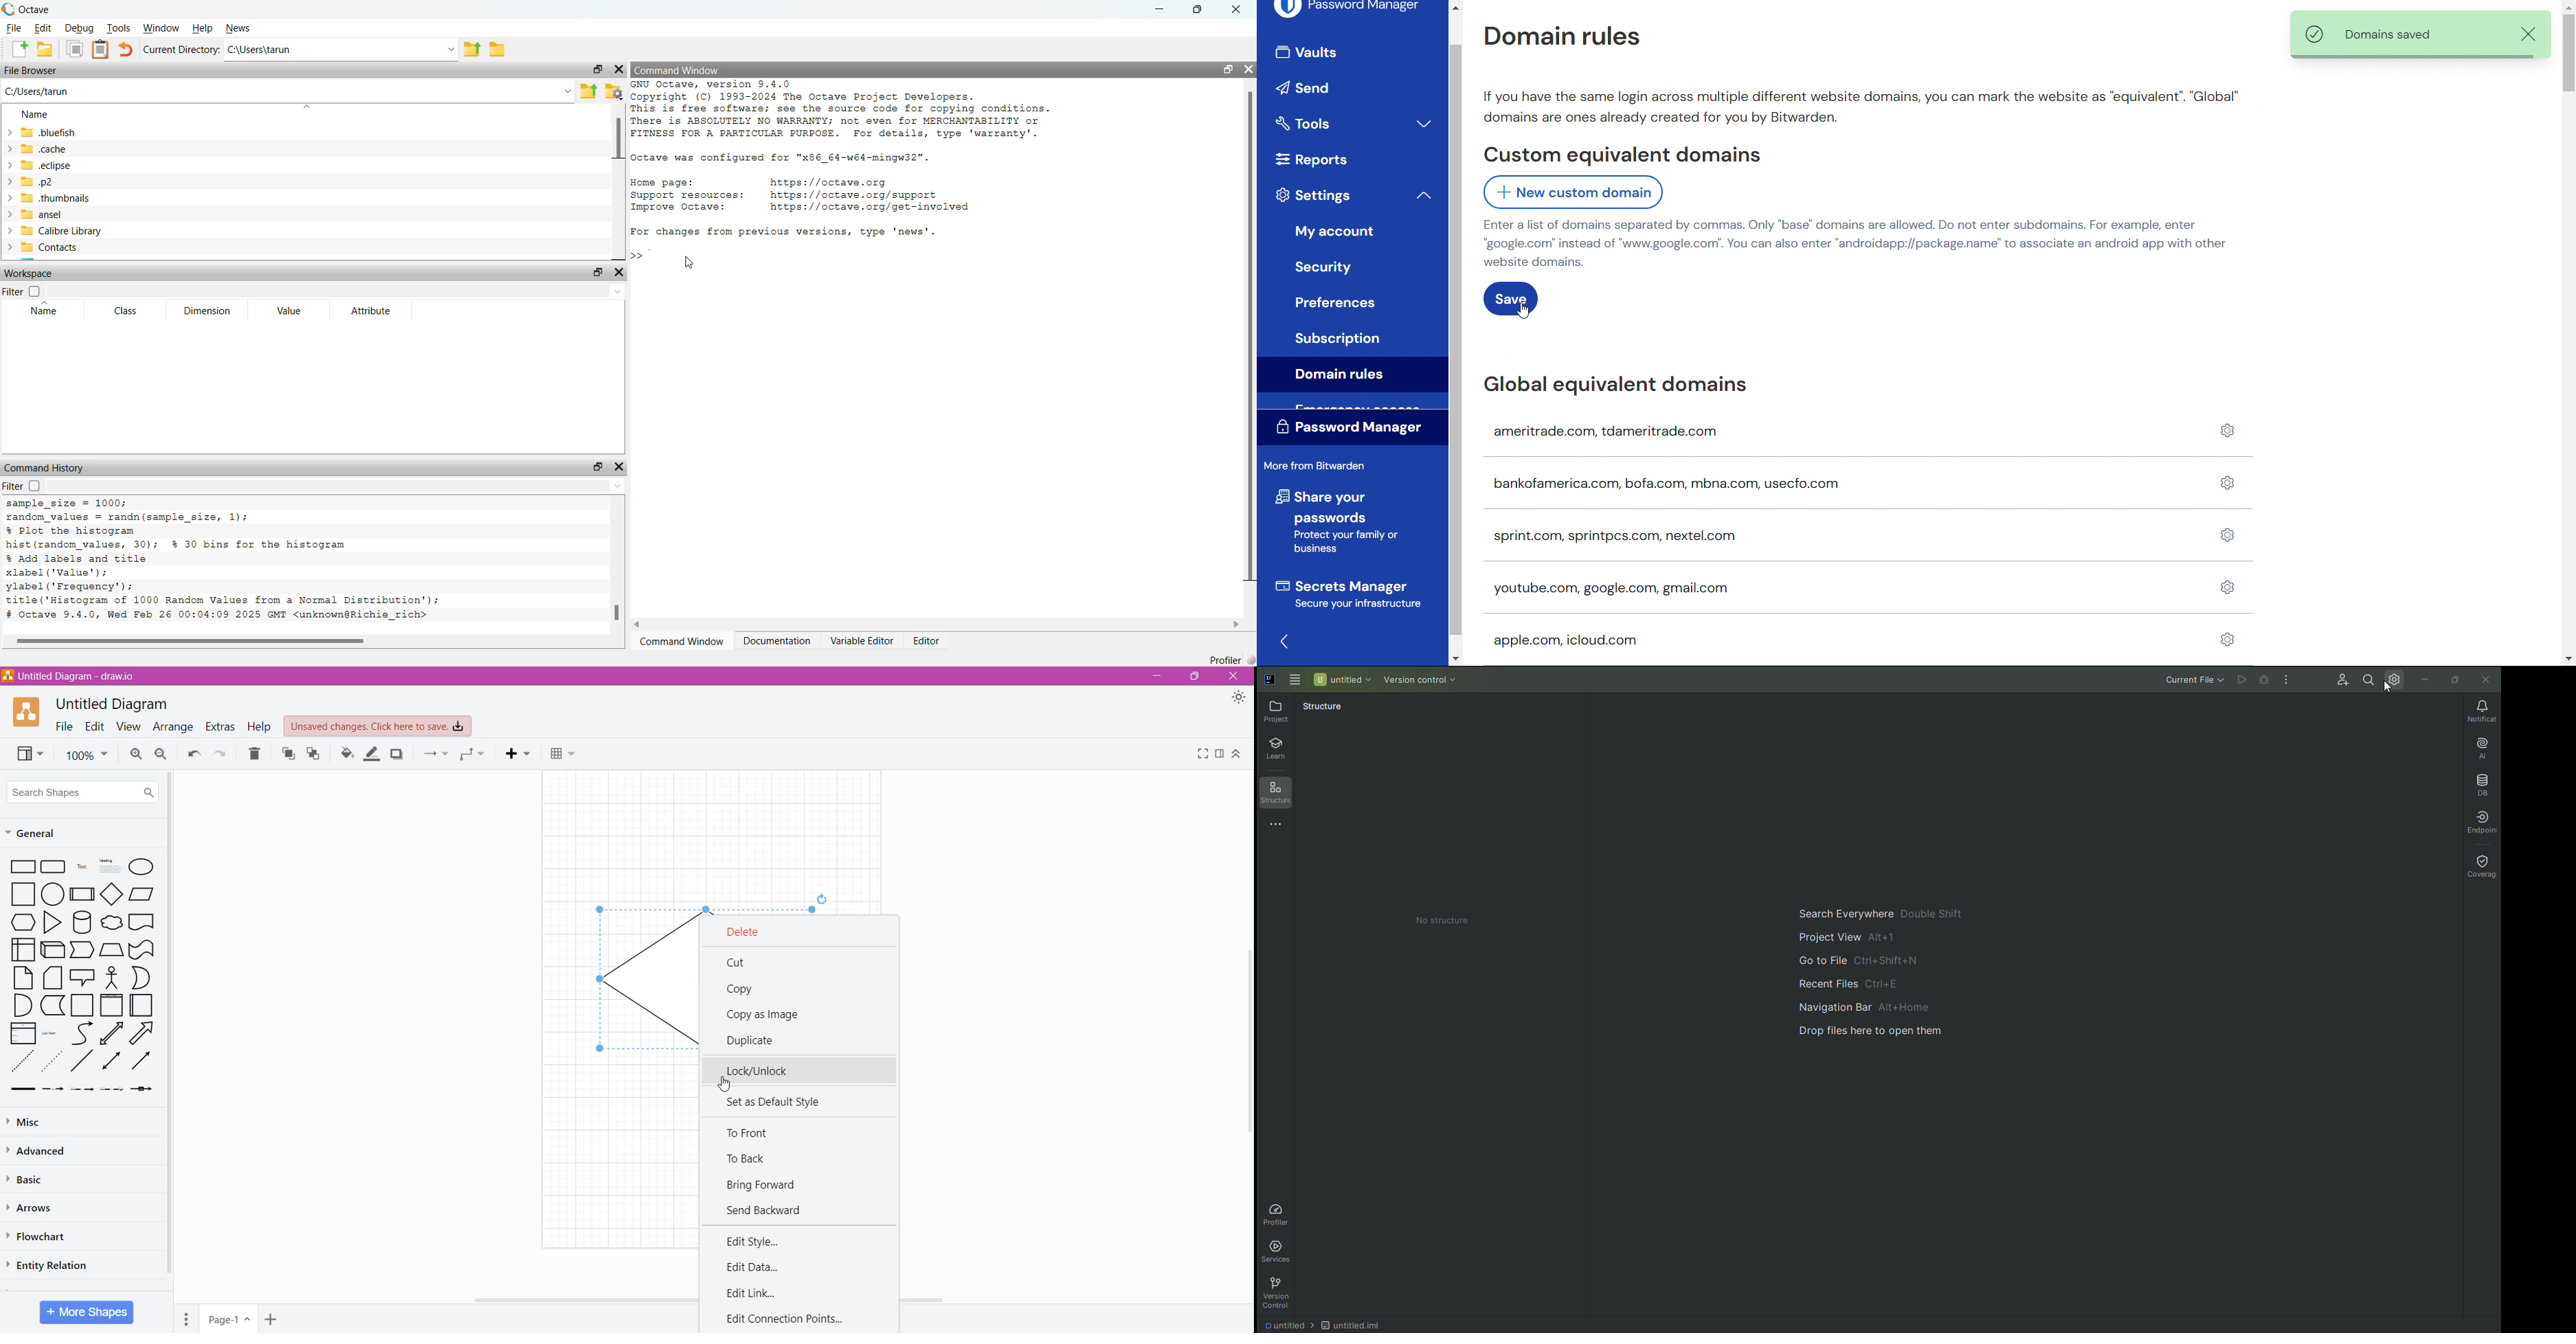 The height and width of the screenshot is (1344, 2576). I want to click on Password manager , so click(1353, 428).